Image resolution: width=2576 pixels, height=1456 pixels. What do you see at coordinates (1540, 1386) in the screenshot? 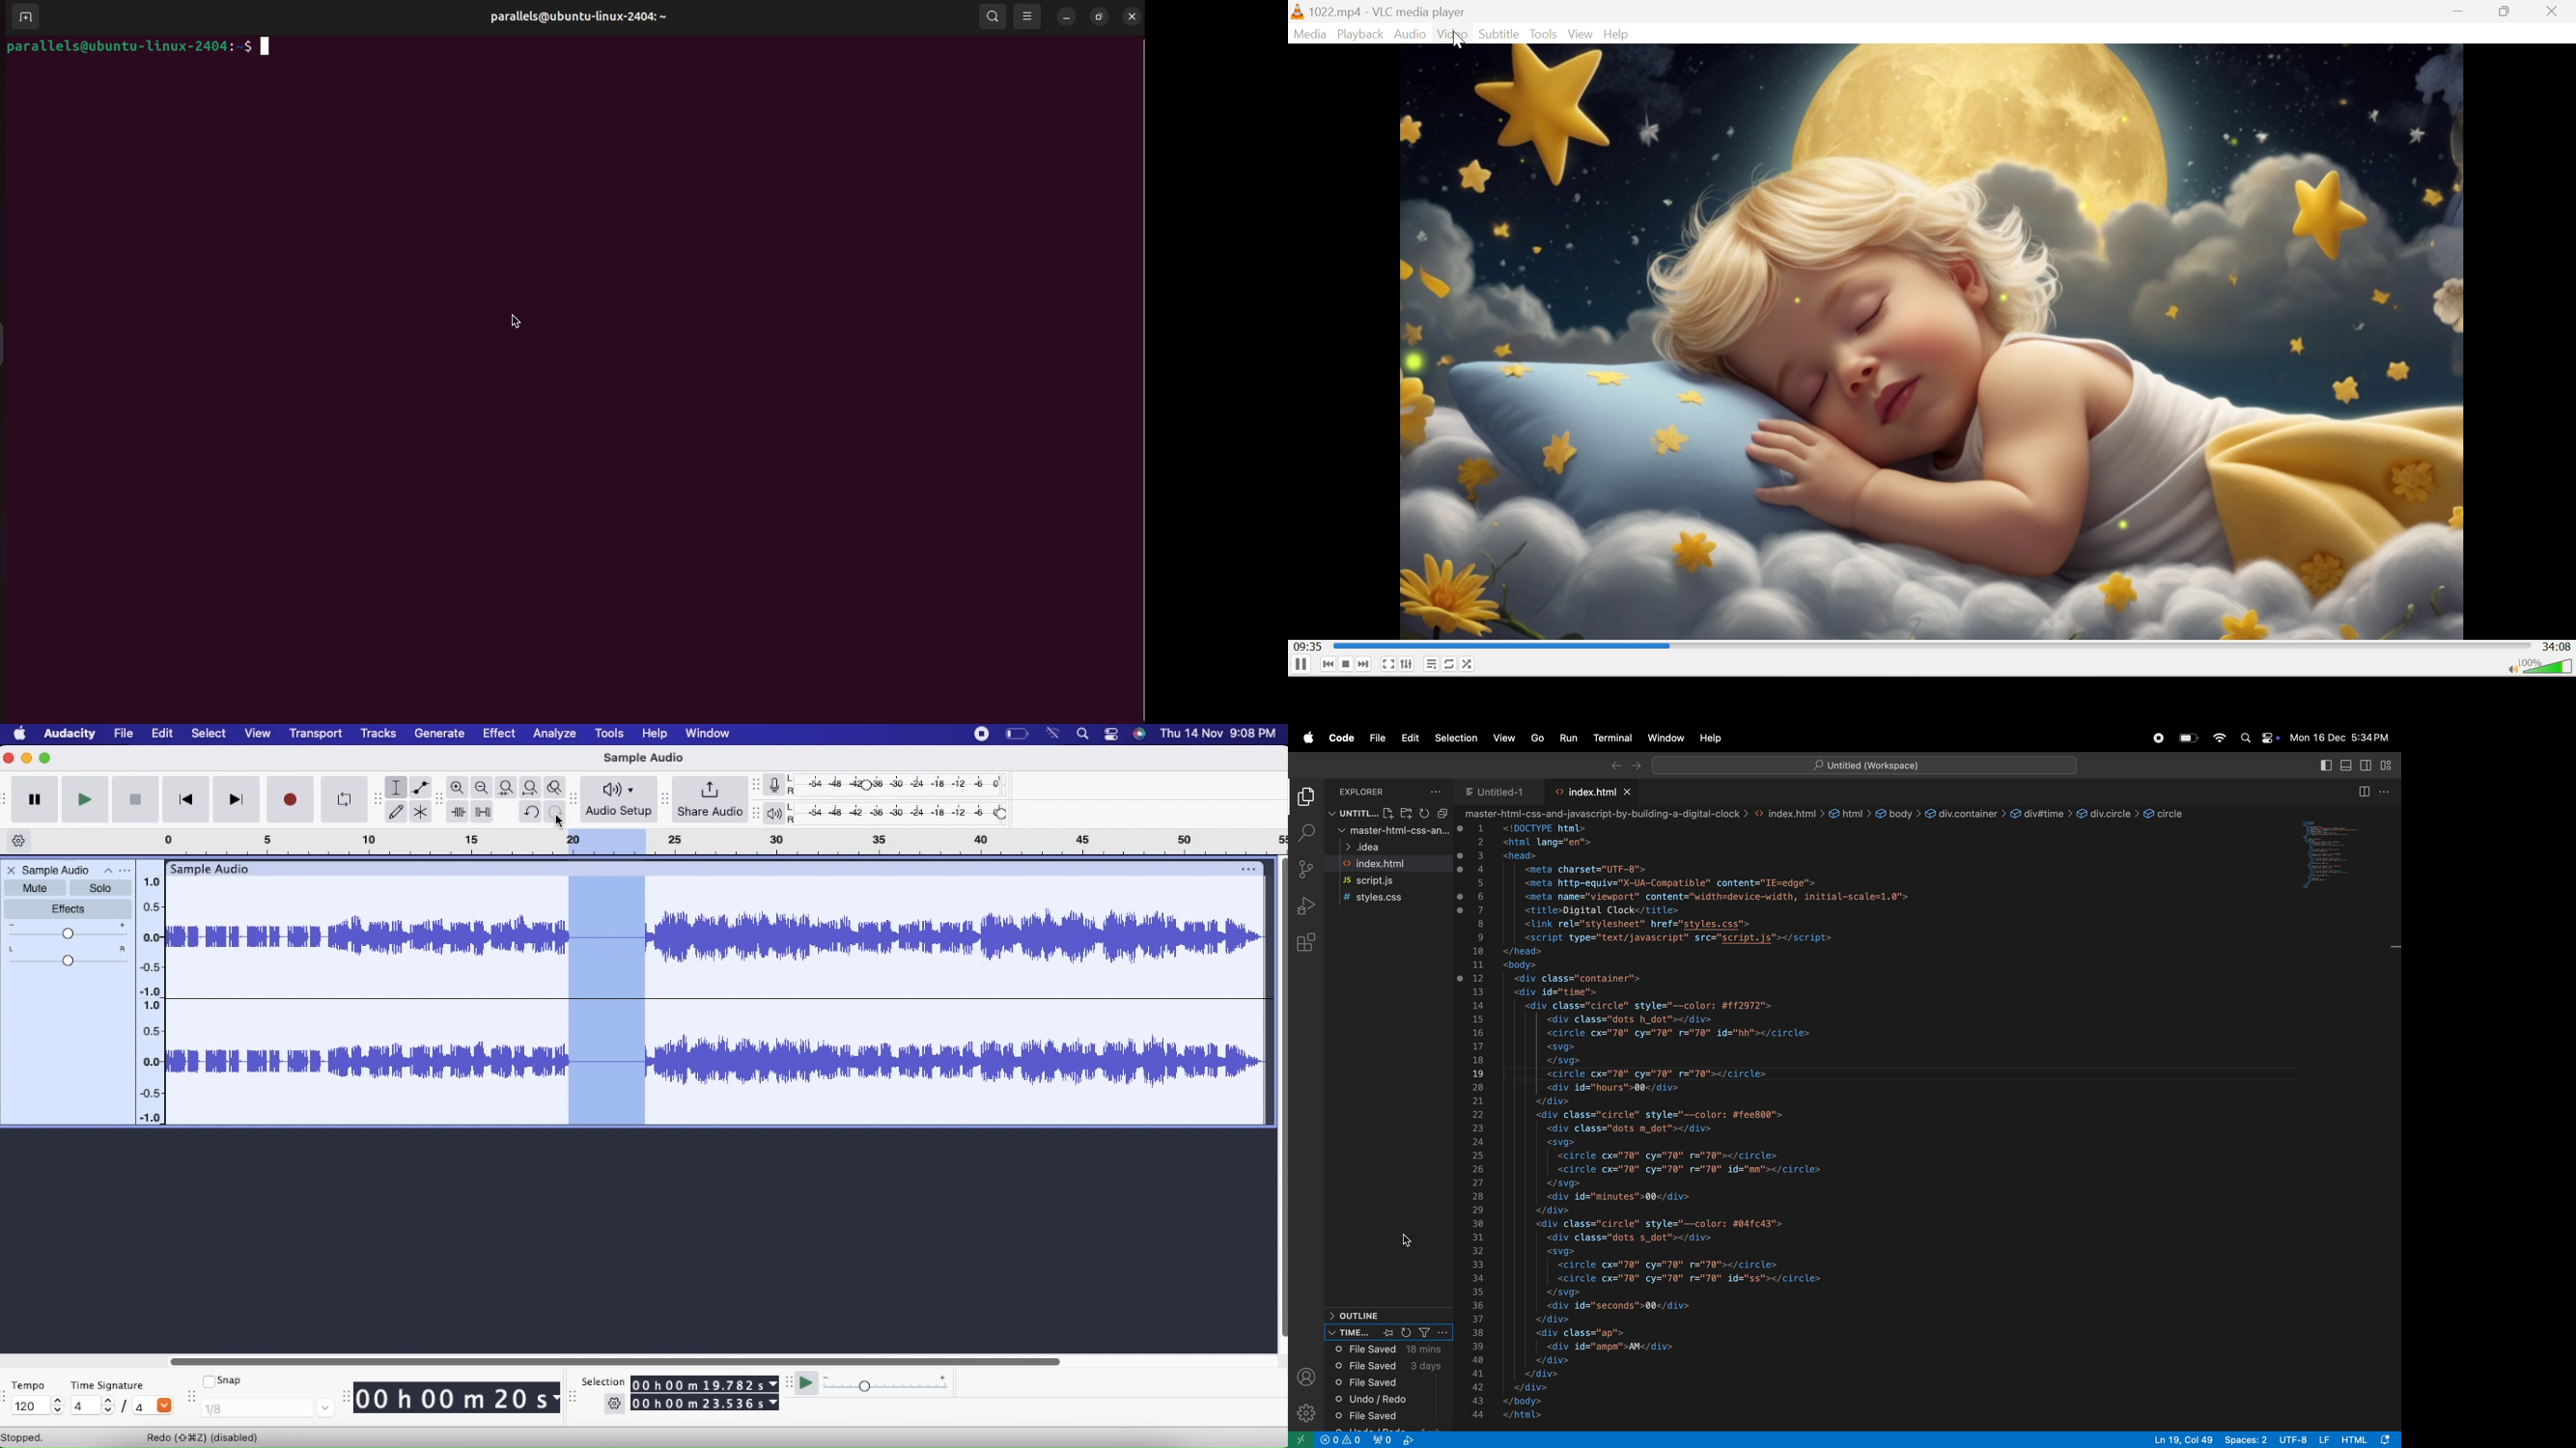
I see `</div>` at bounding box center [1540, 1386].